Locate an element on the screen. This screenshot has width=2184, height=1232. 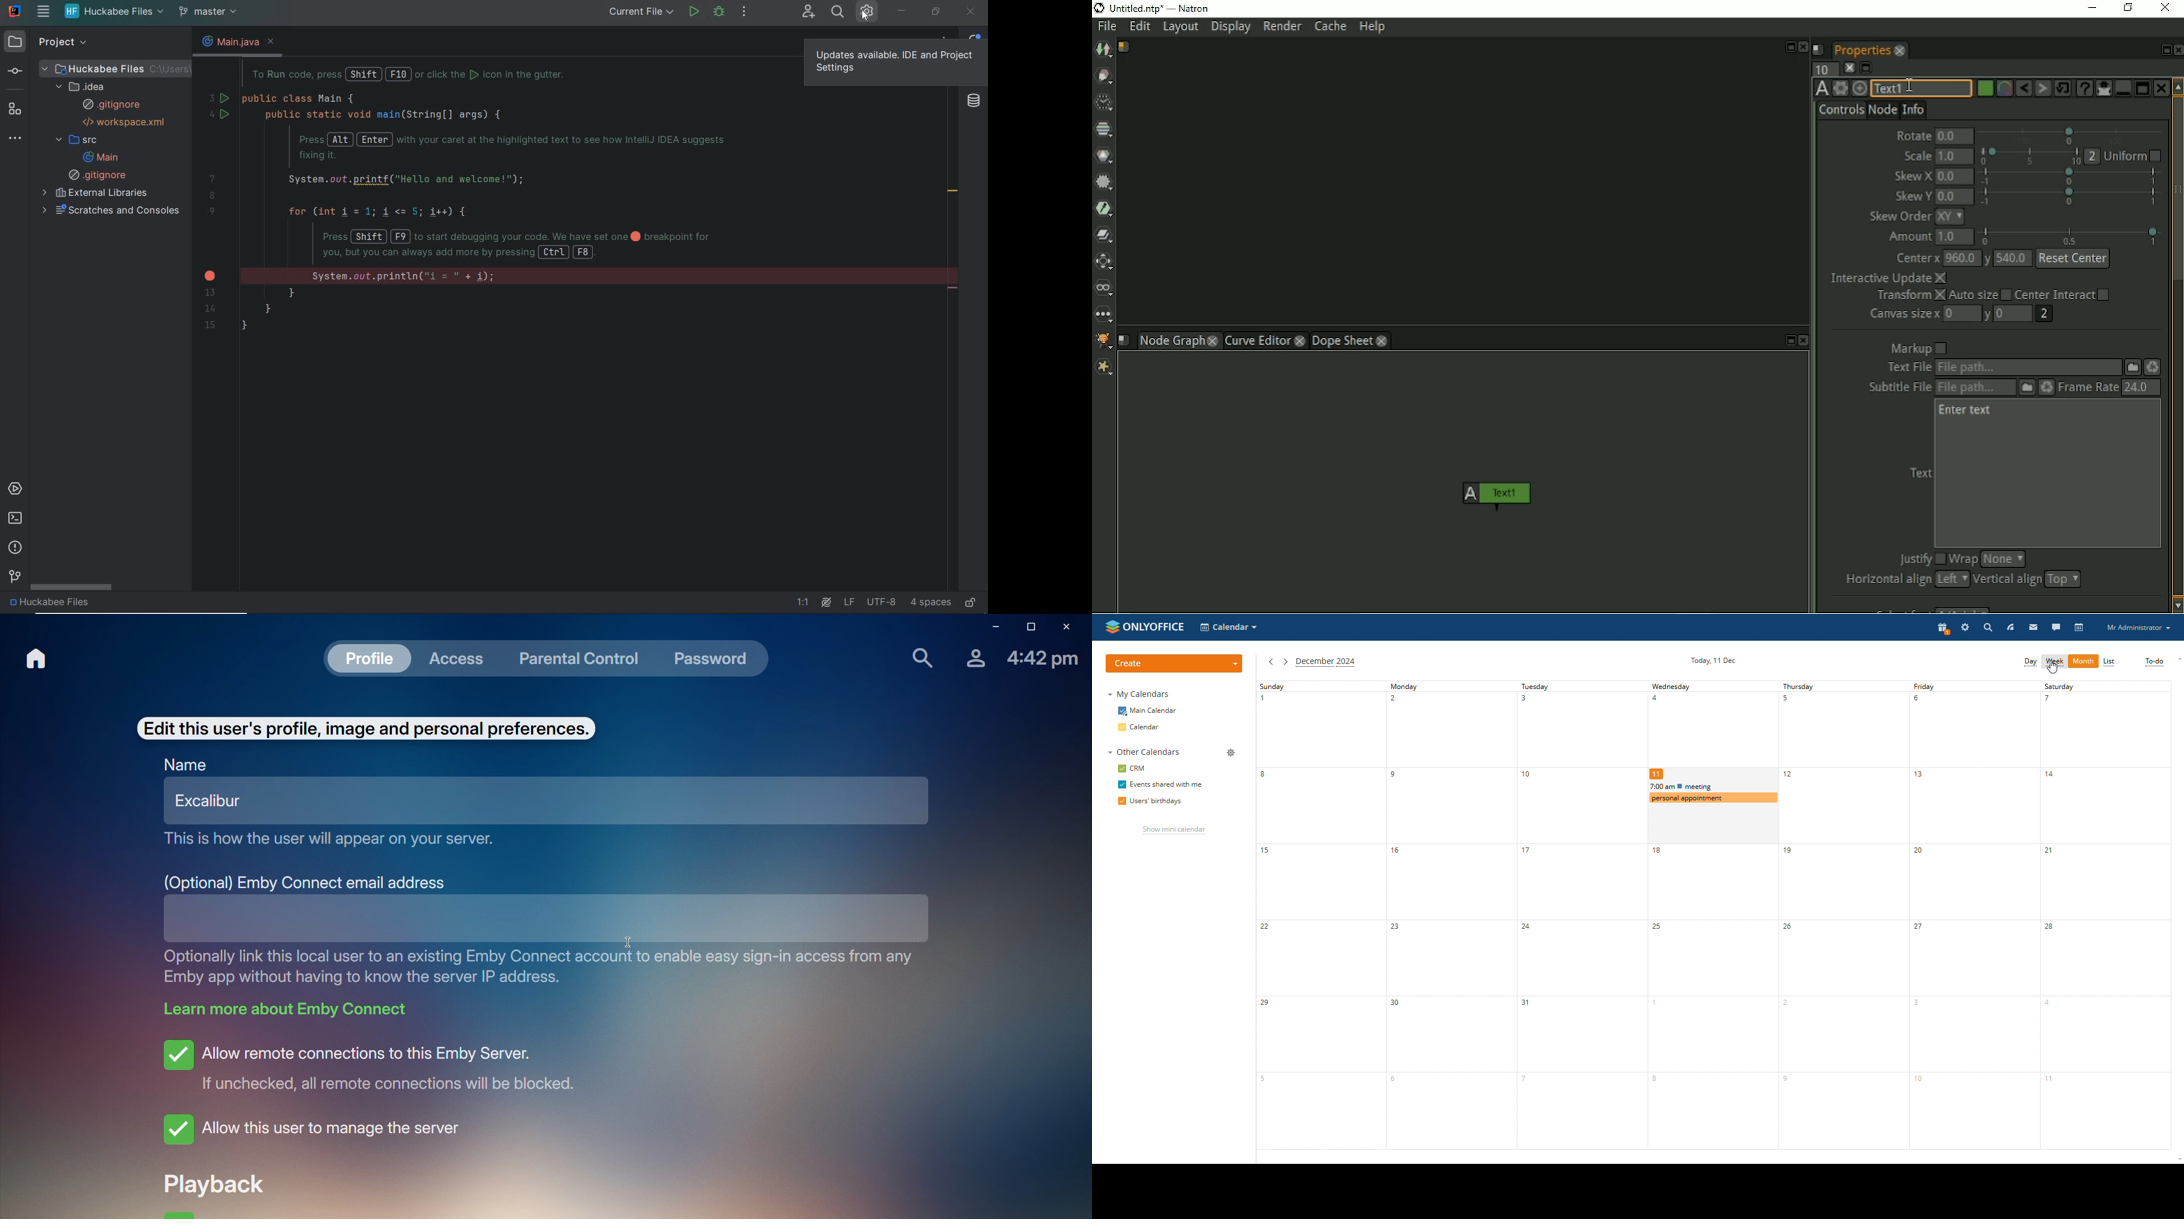
This is how the user will appear on your server. is located at coordinates (337, 838).